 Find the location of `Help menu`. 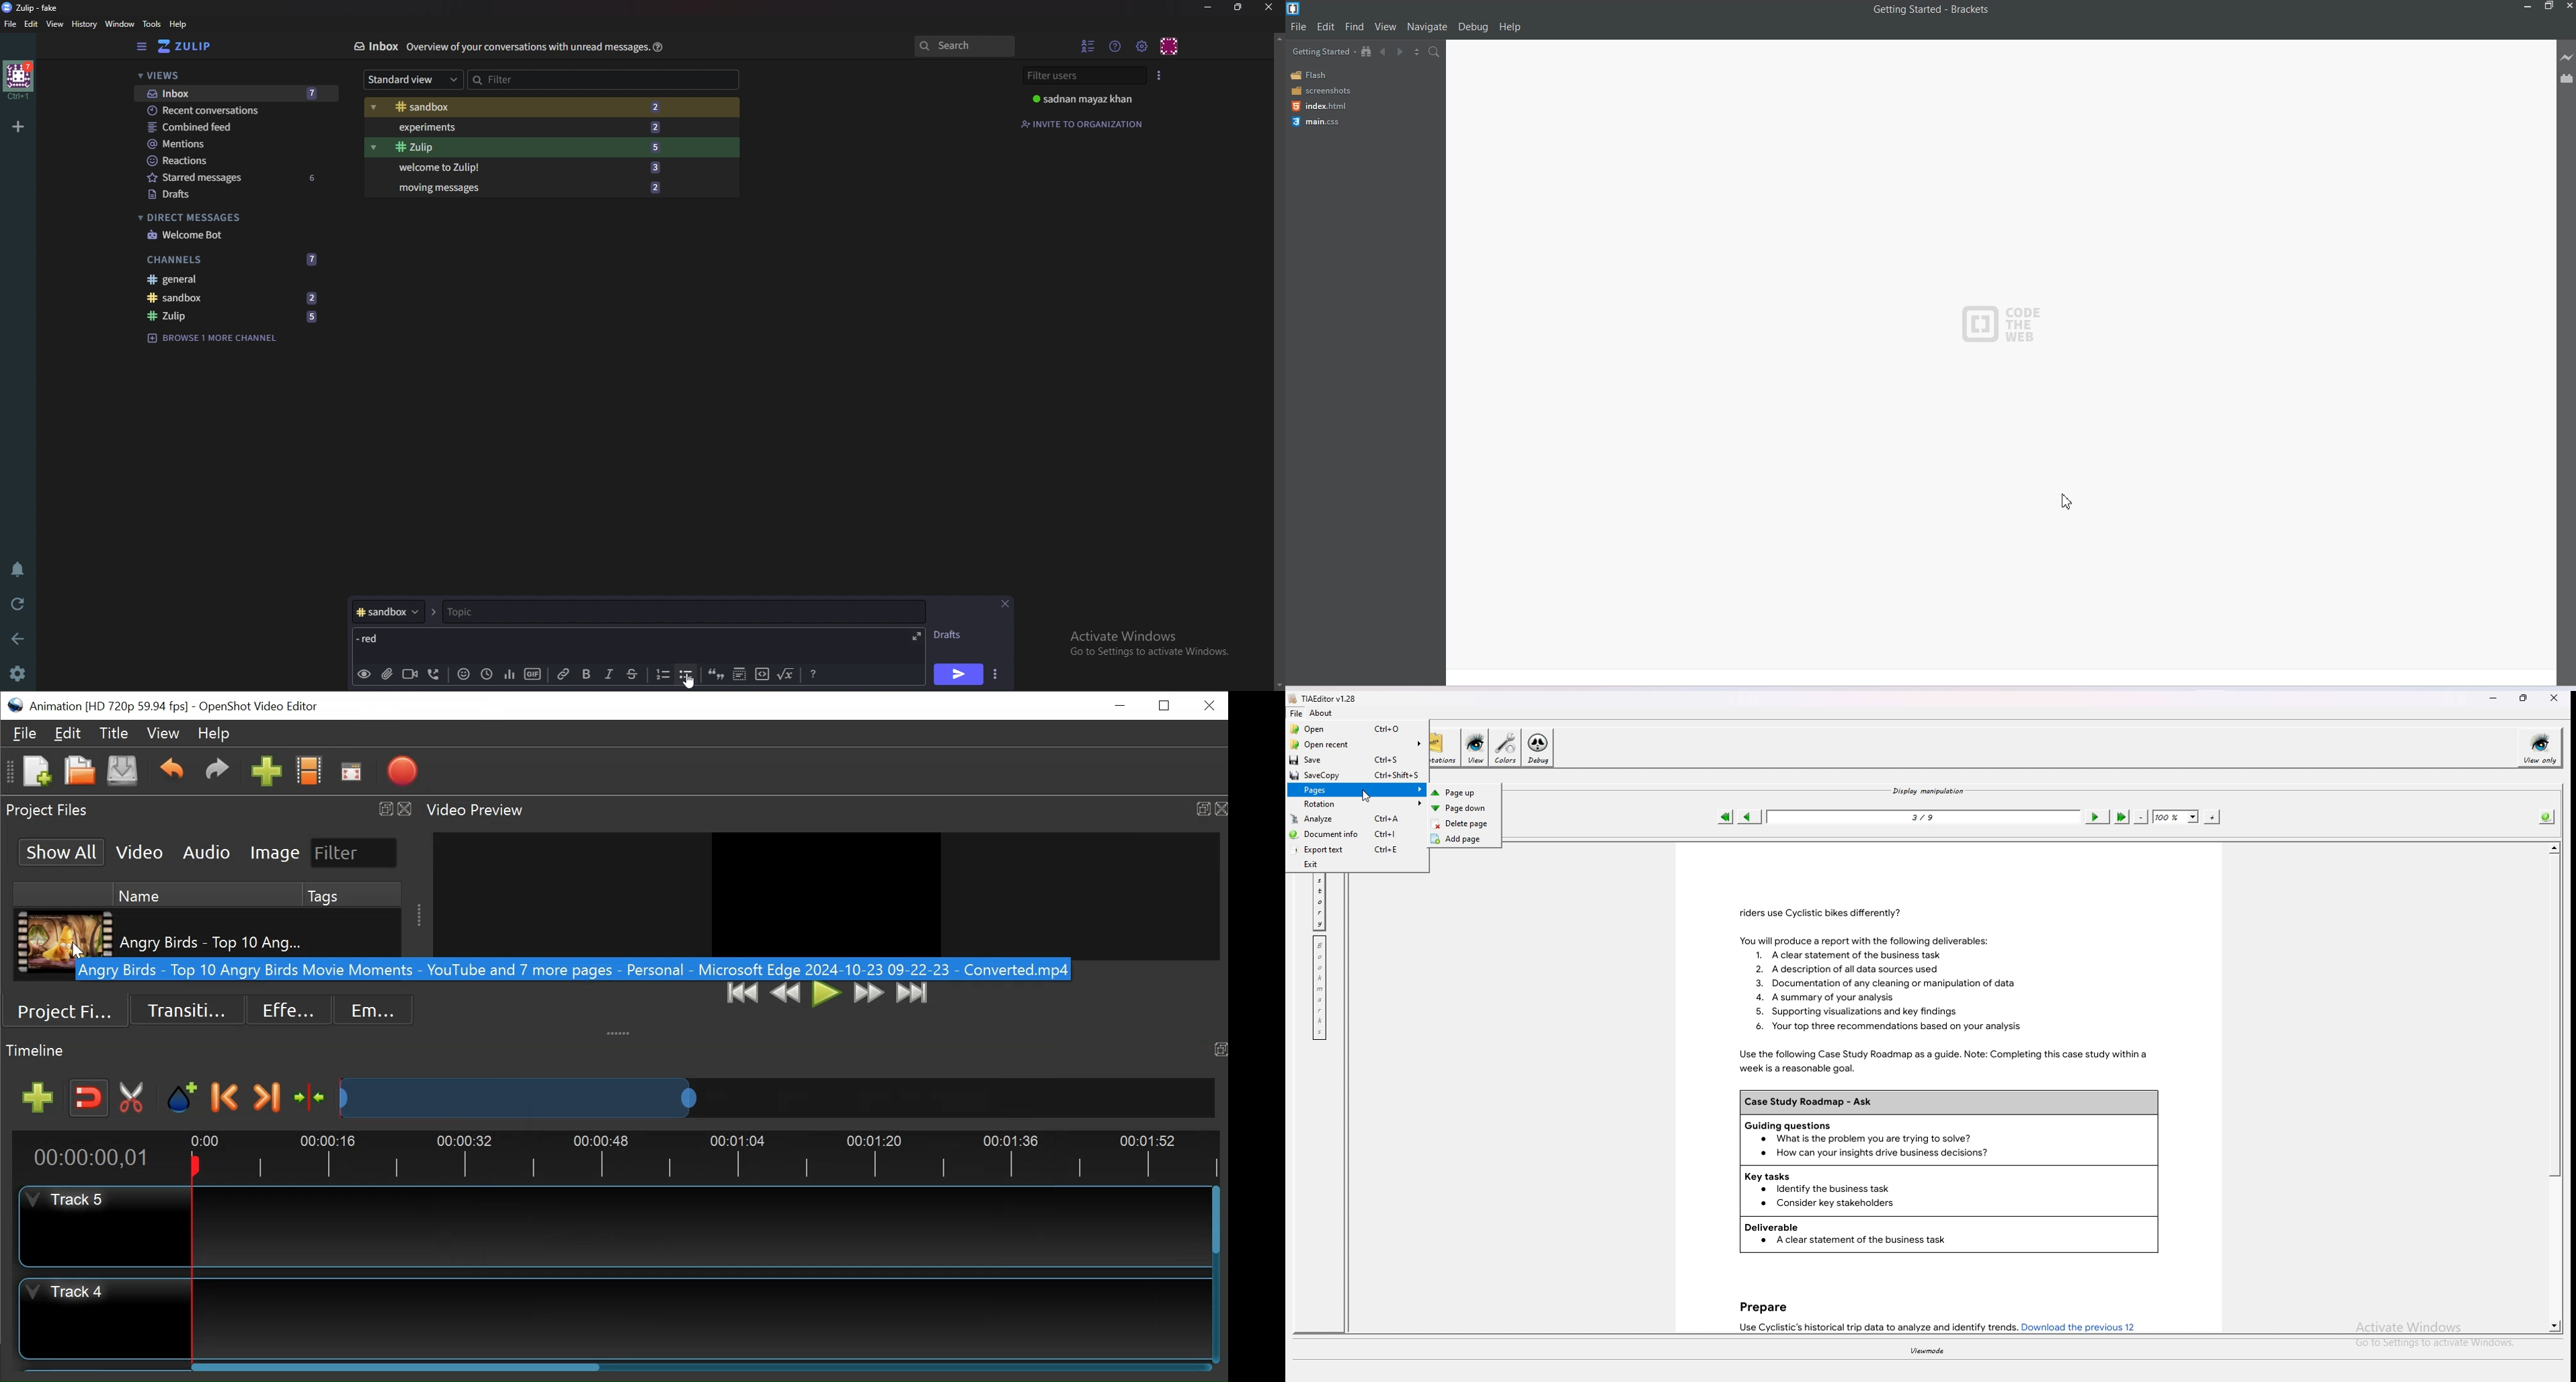

Help menu is located at coordinates (1116, 46).